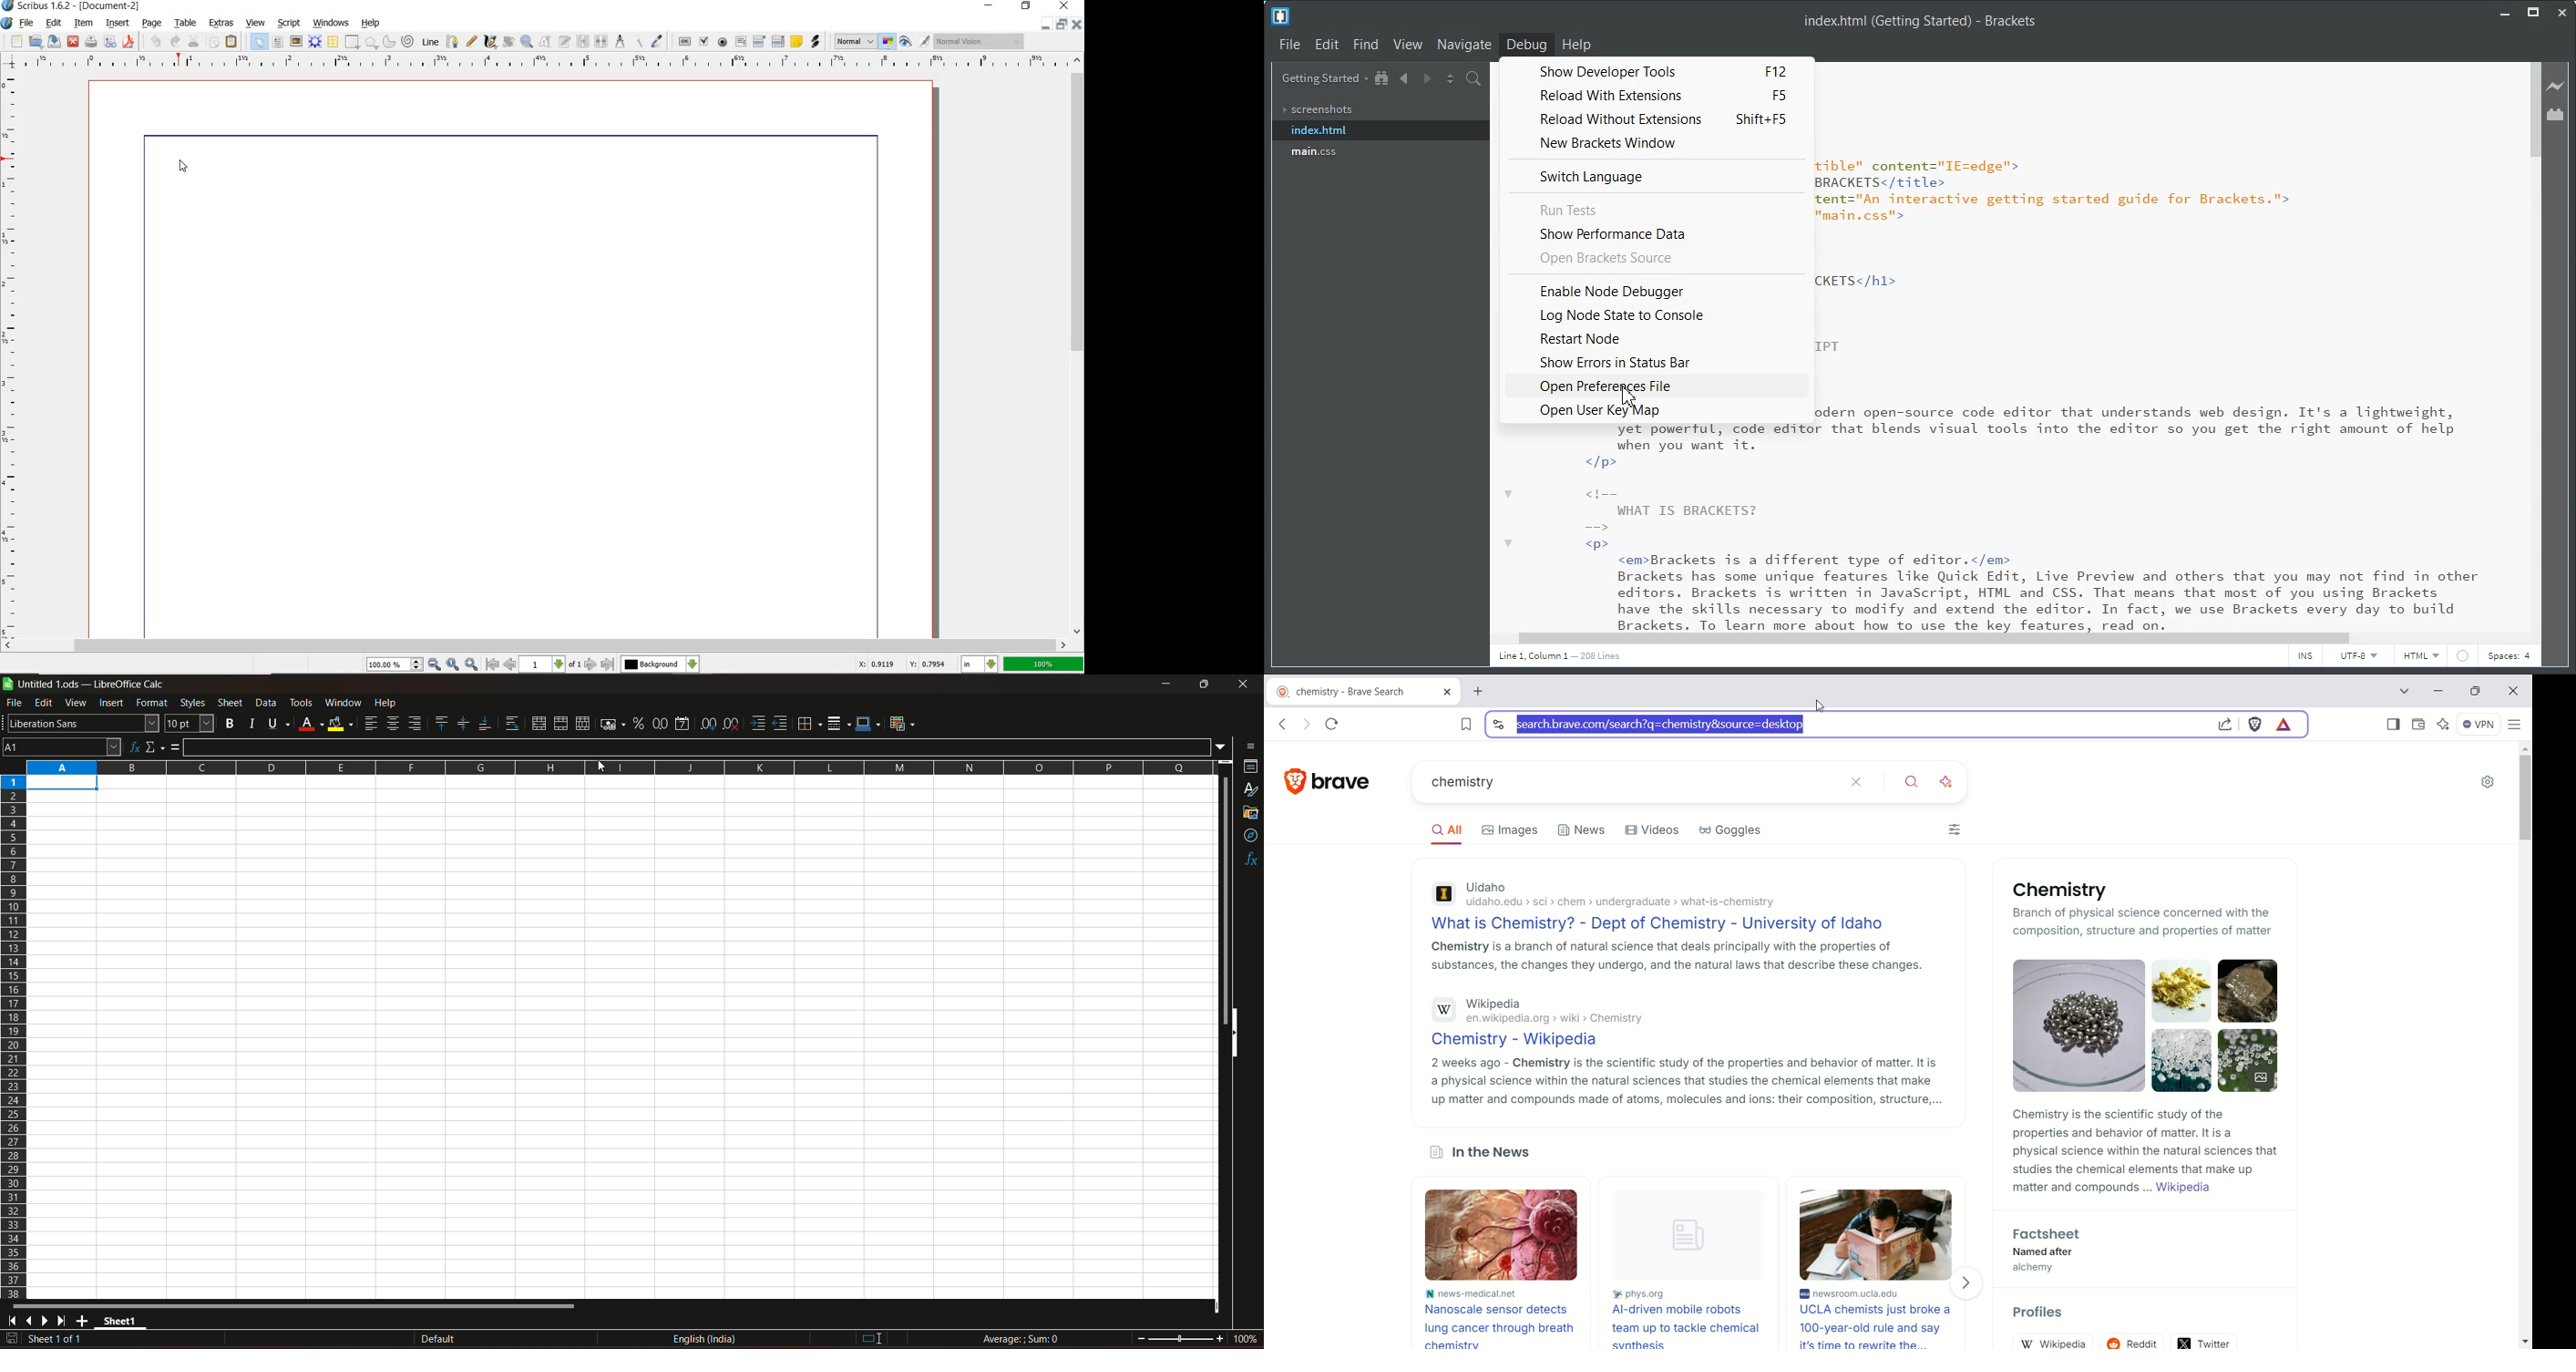  I want to click on zoom to, so click(454, 665).